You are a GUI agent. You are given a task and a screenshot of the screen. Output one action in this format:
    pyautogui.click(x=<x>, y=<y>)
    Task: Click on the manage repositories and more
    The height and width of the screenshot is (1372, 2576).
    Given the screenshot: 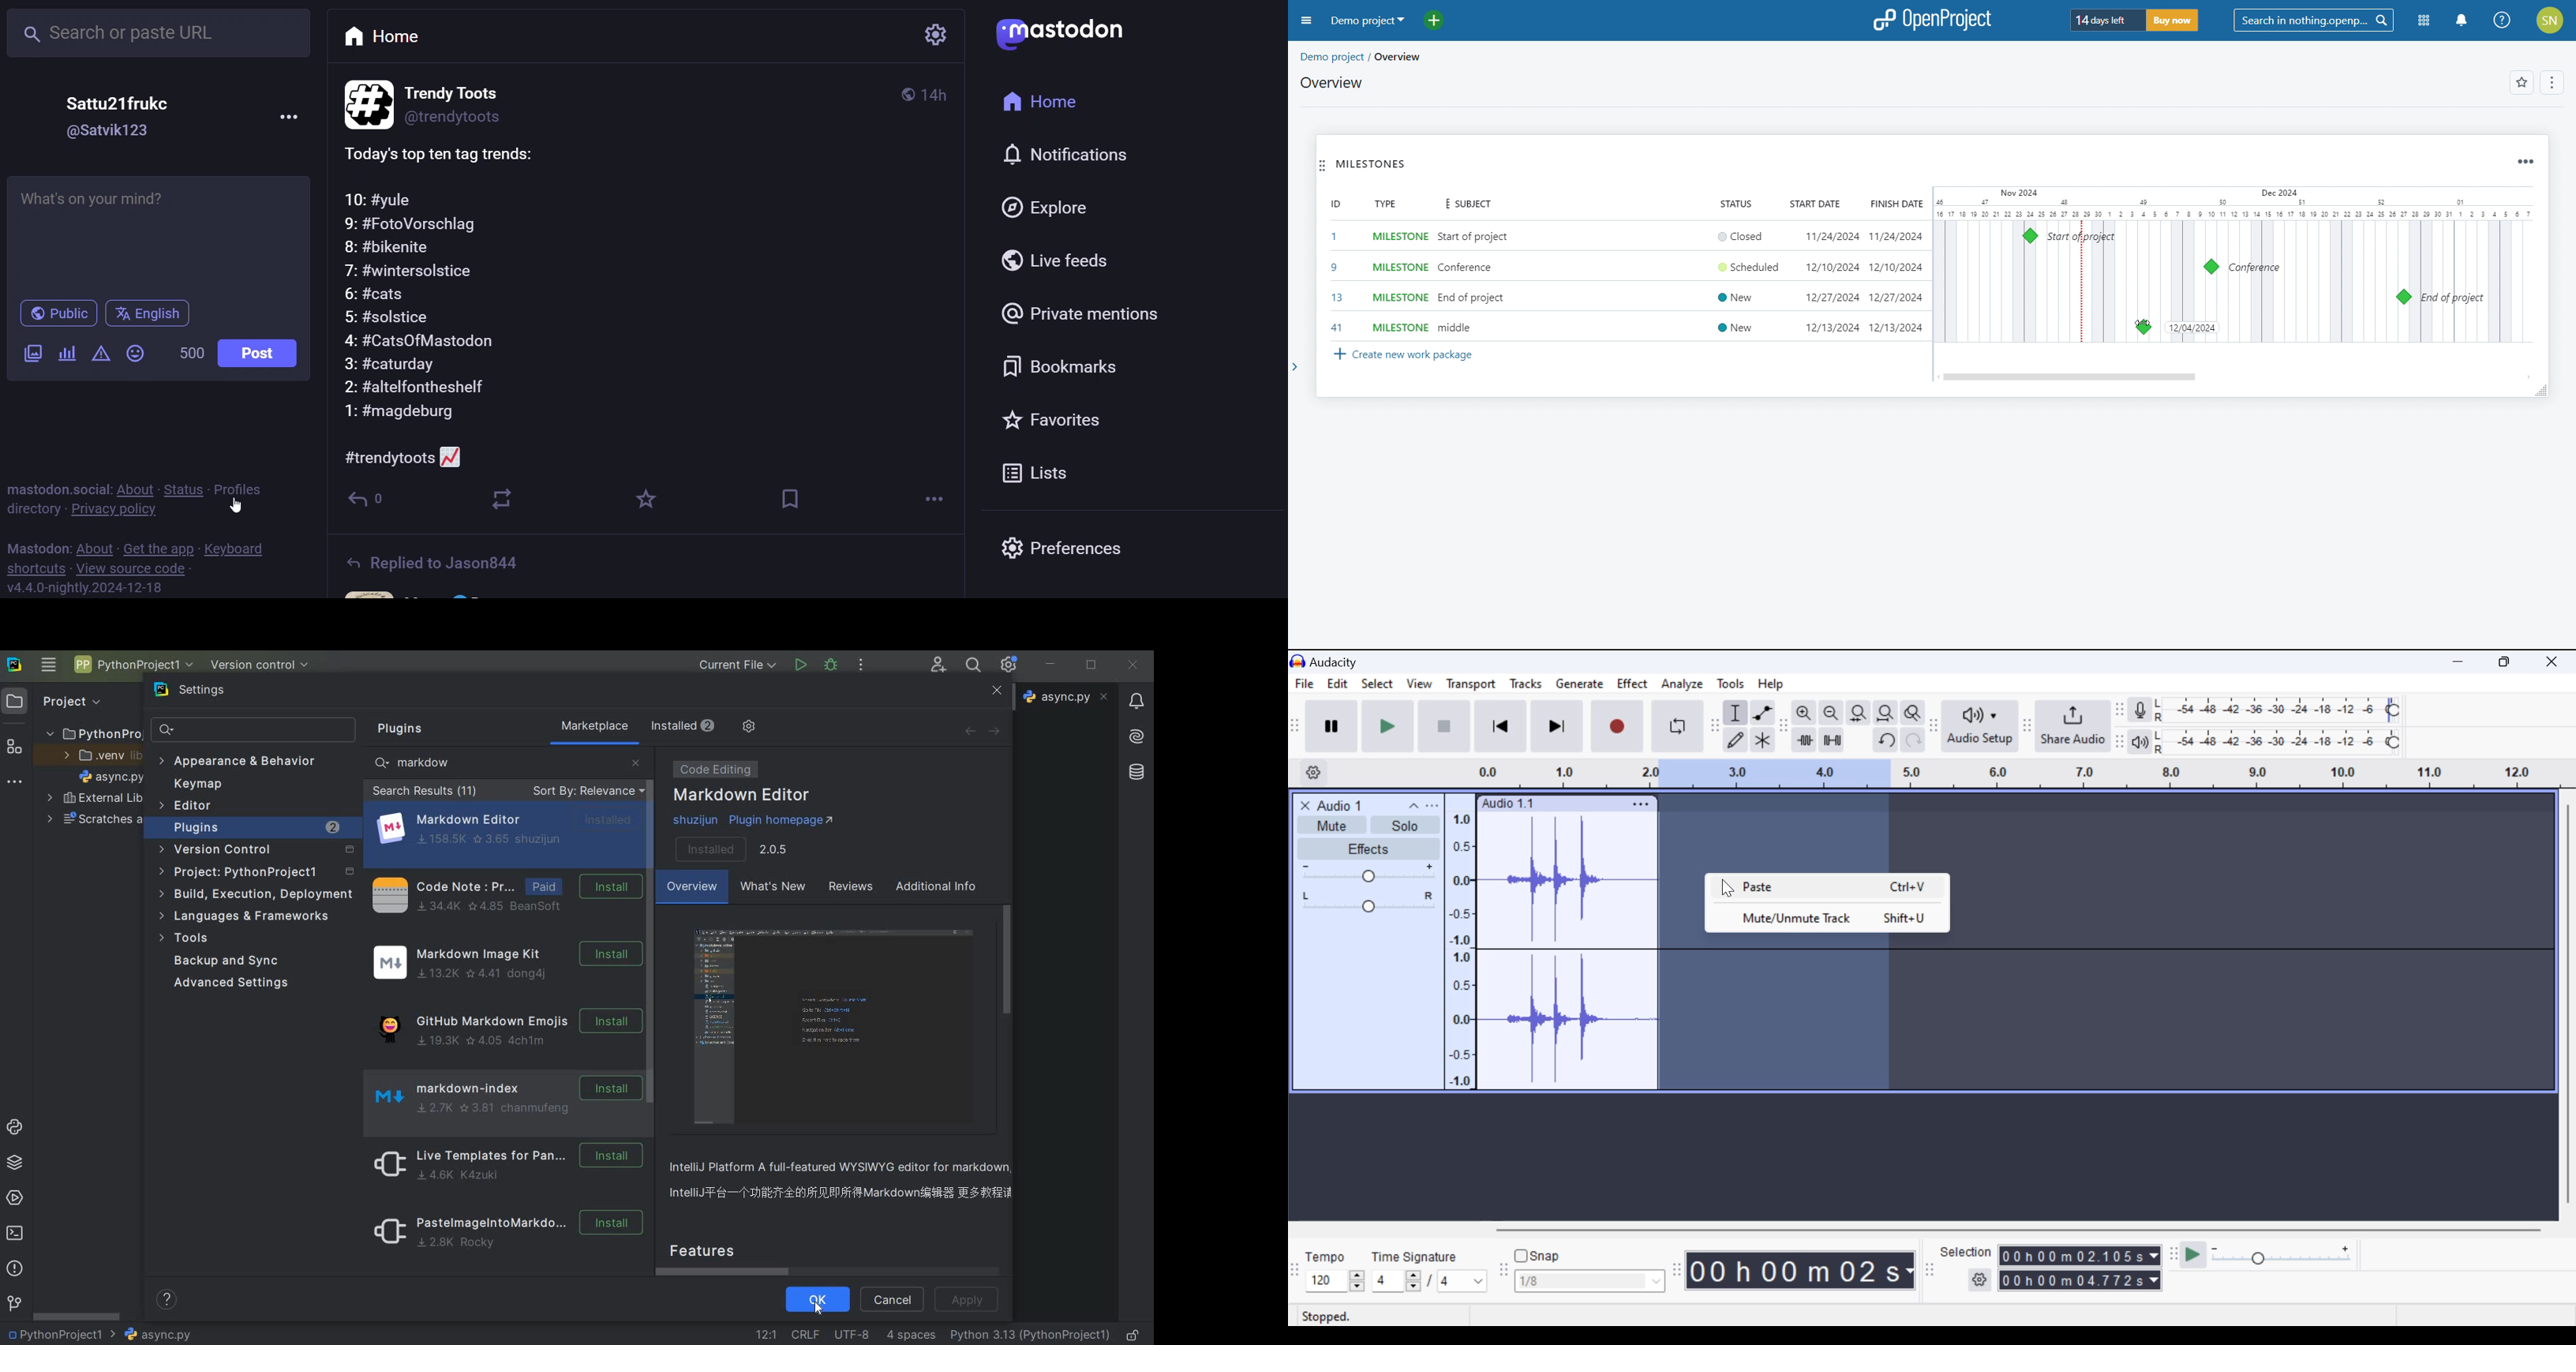 What is the action you would take?
    pyautogui.click(x=749, y=727)
    